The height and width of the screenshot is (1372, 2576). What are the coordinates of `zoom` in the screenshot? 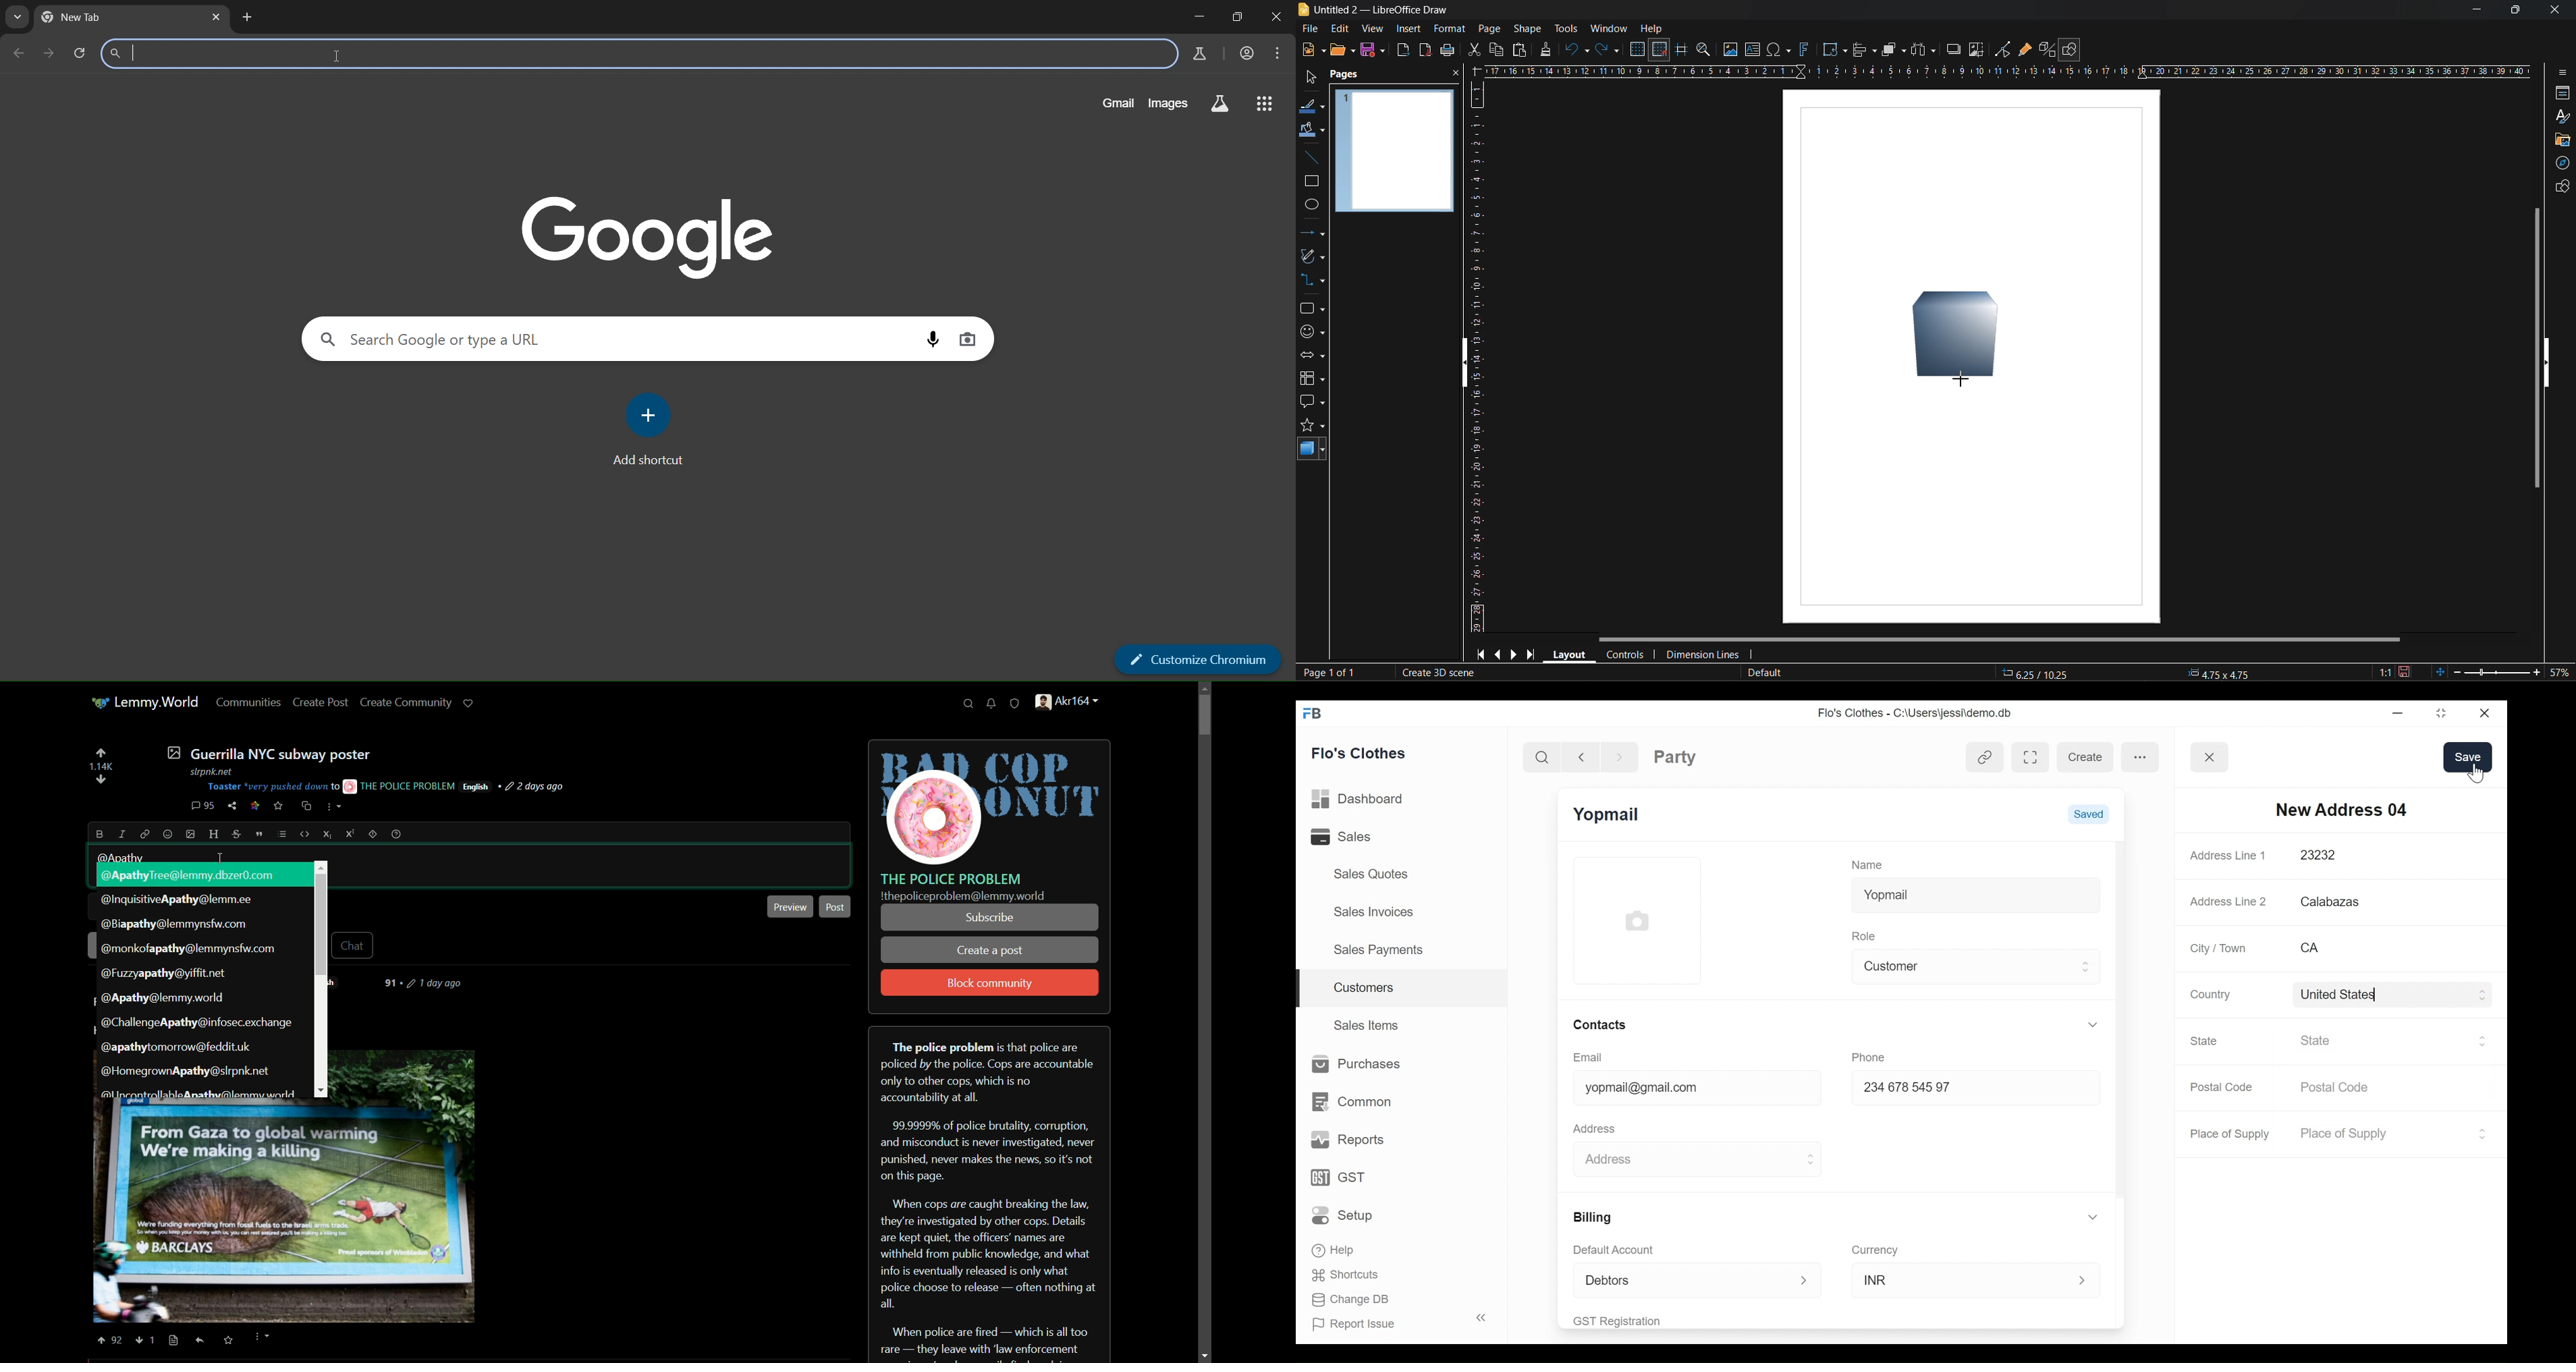 It's located at (1707, 51).